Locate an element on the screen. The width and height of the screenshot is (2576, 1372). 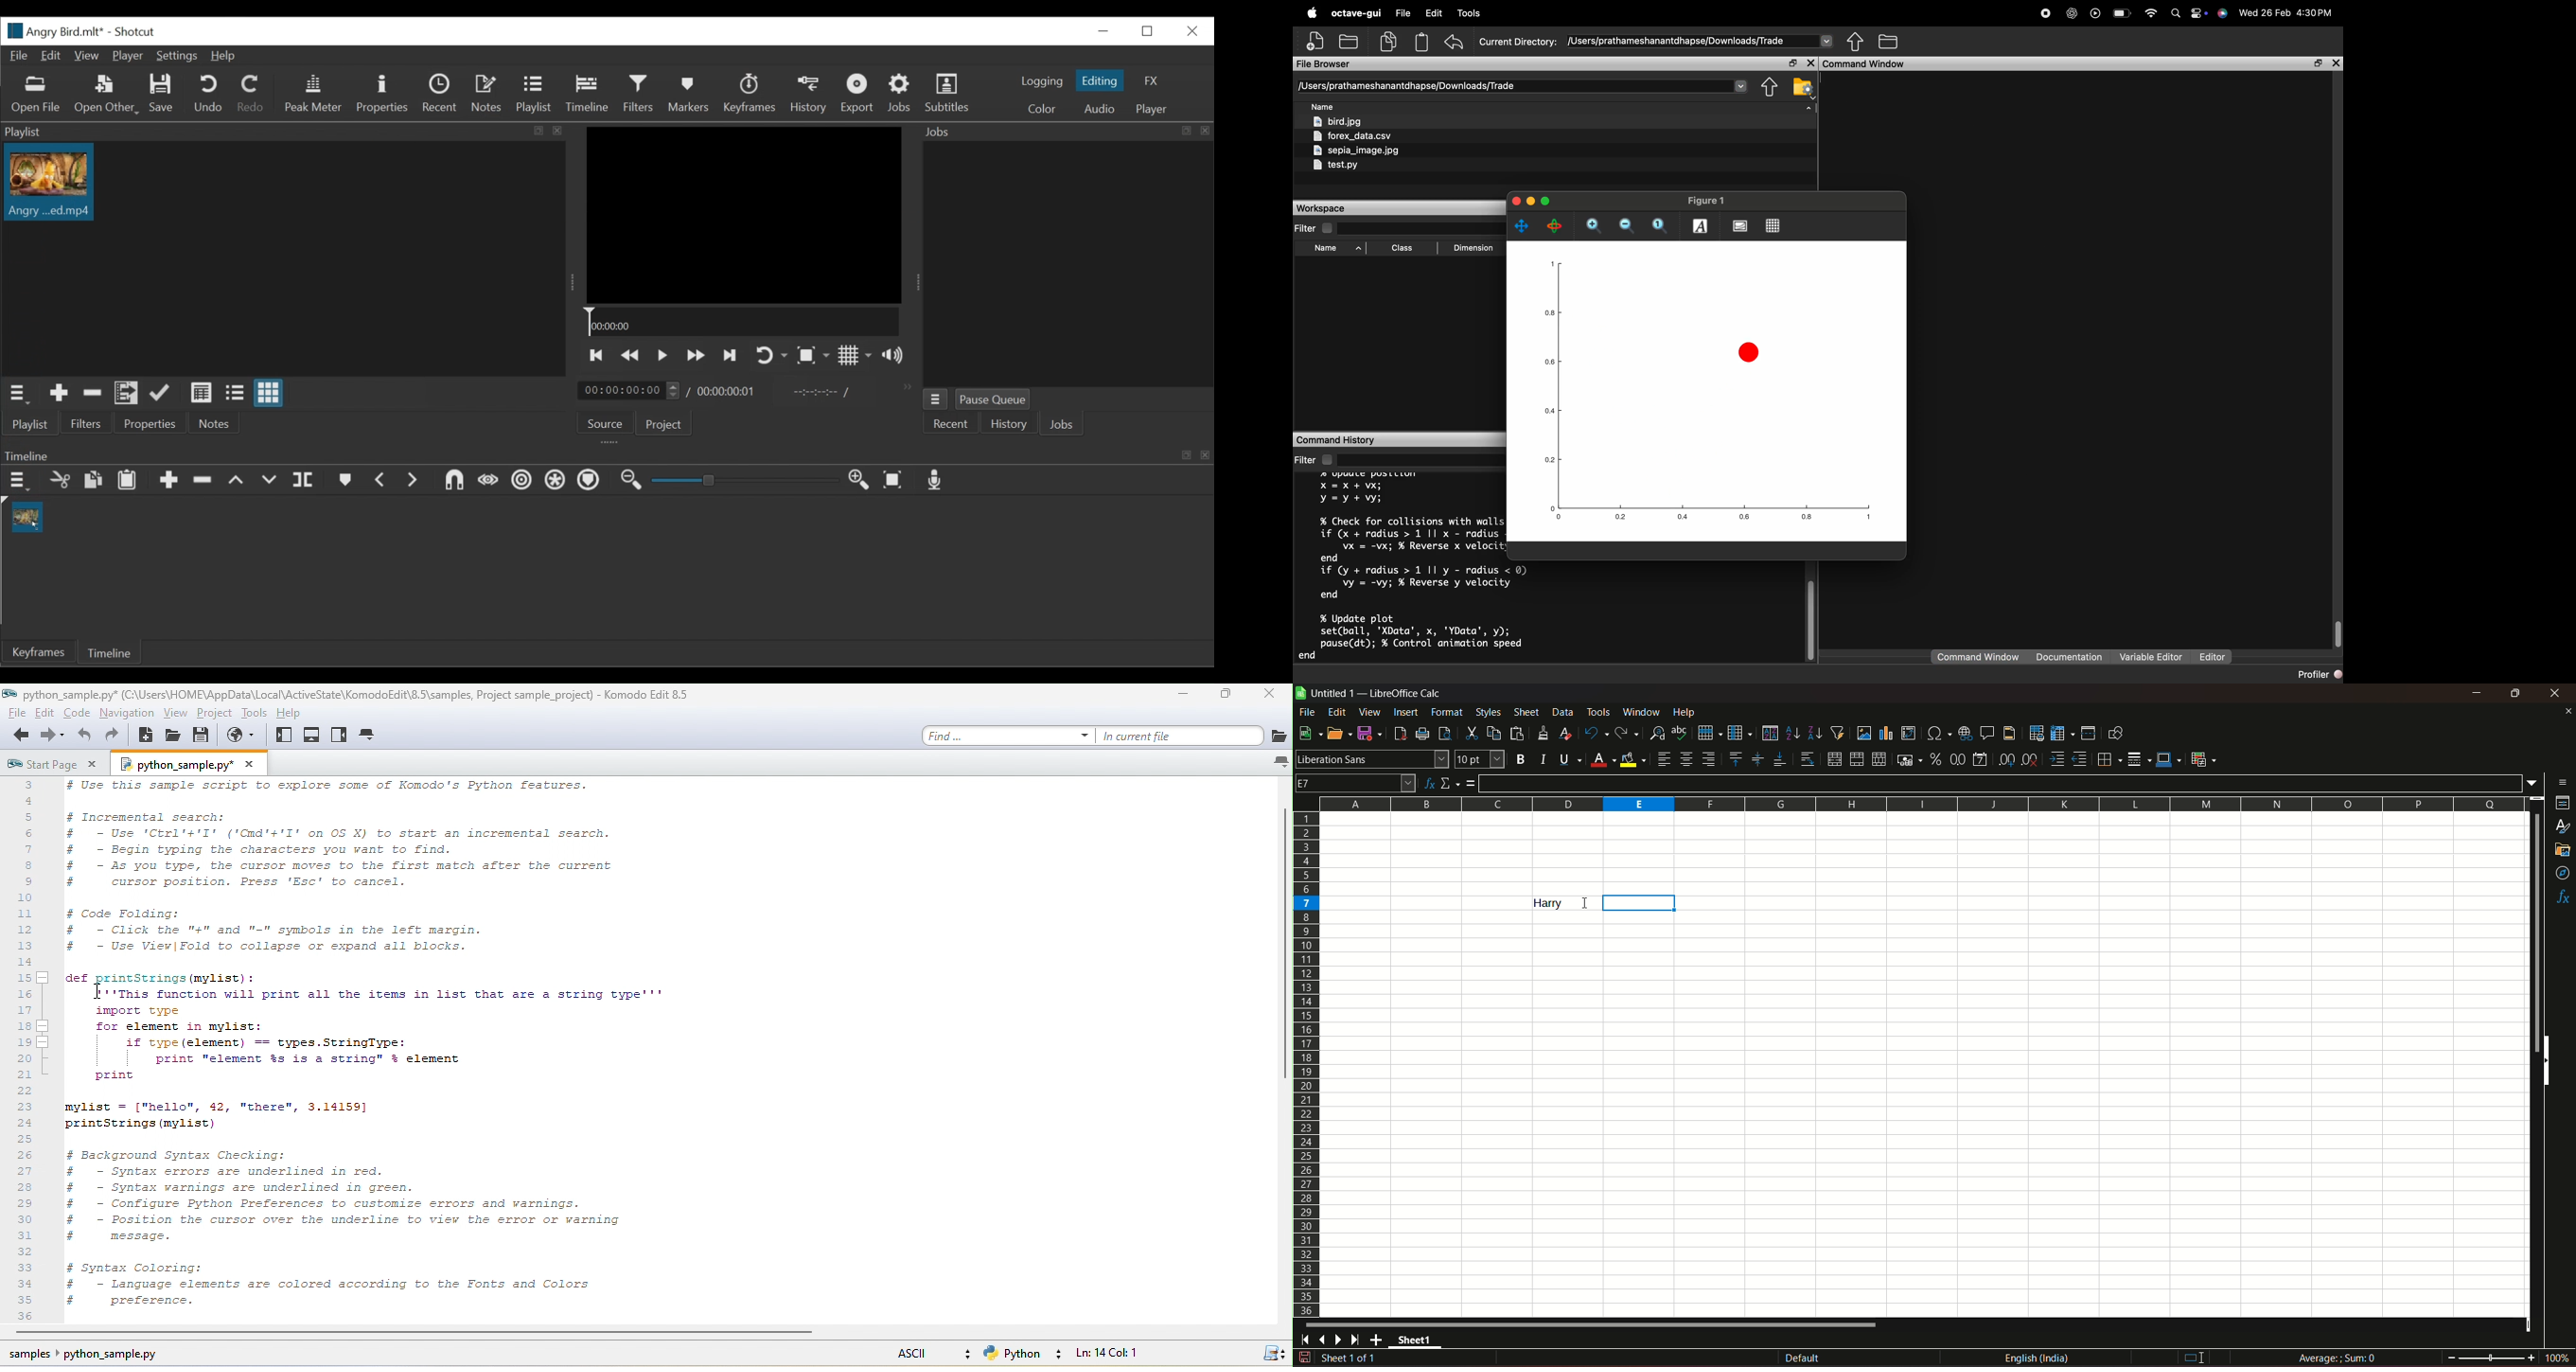
Clip is located at coordinates (28, 518).